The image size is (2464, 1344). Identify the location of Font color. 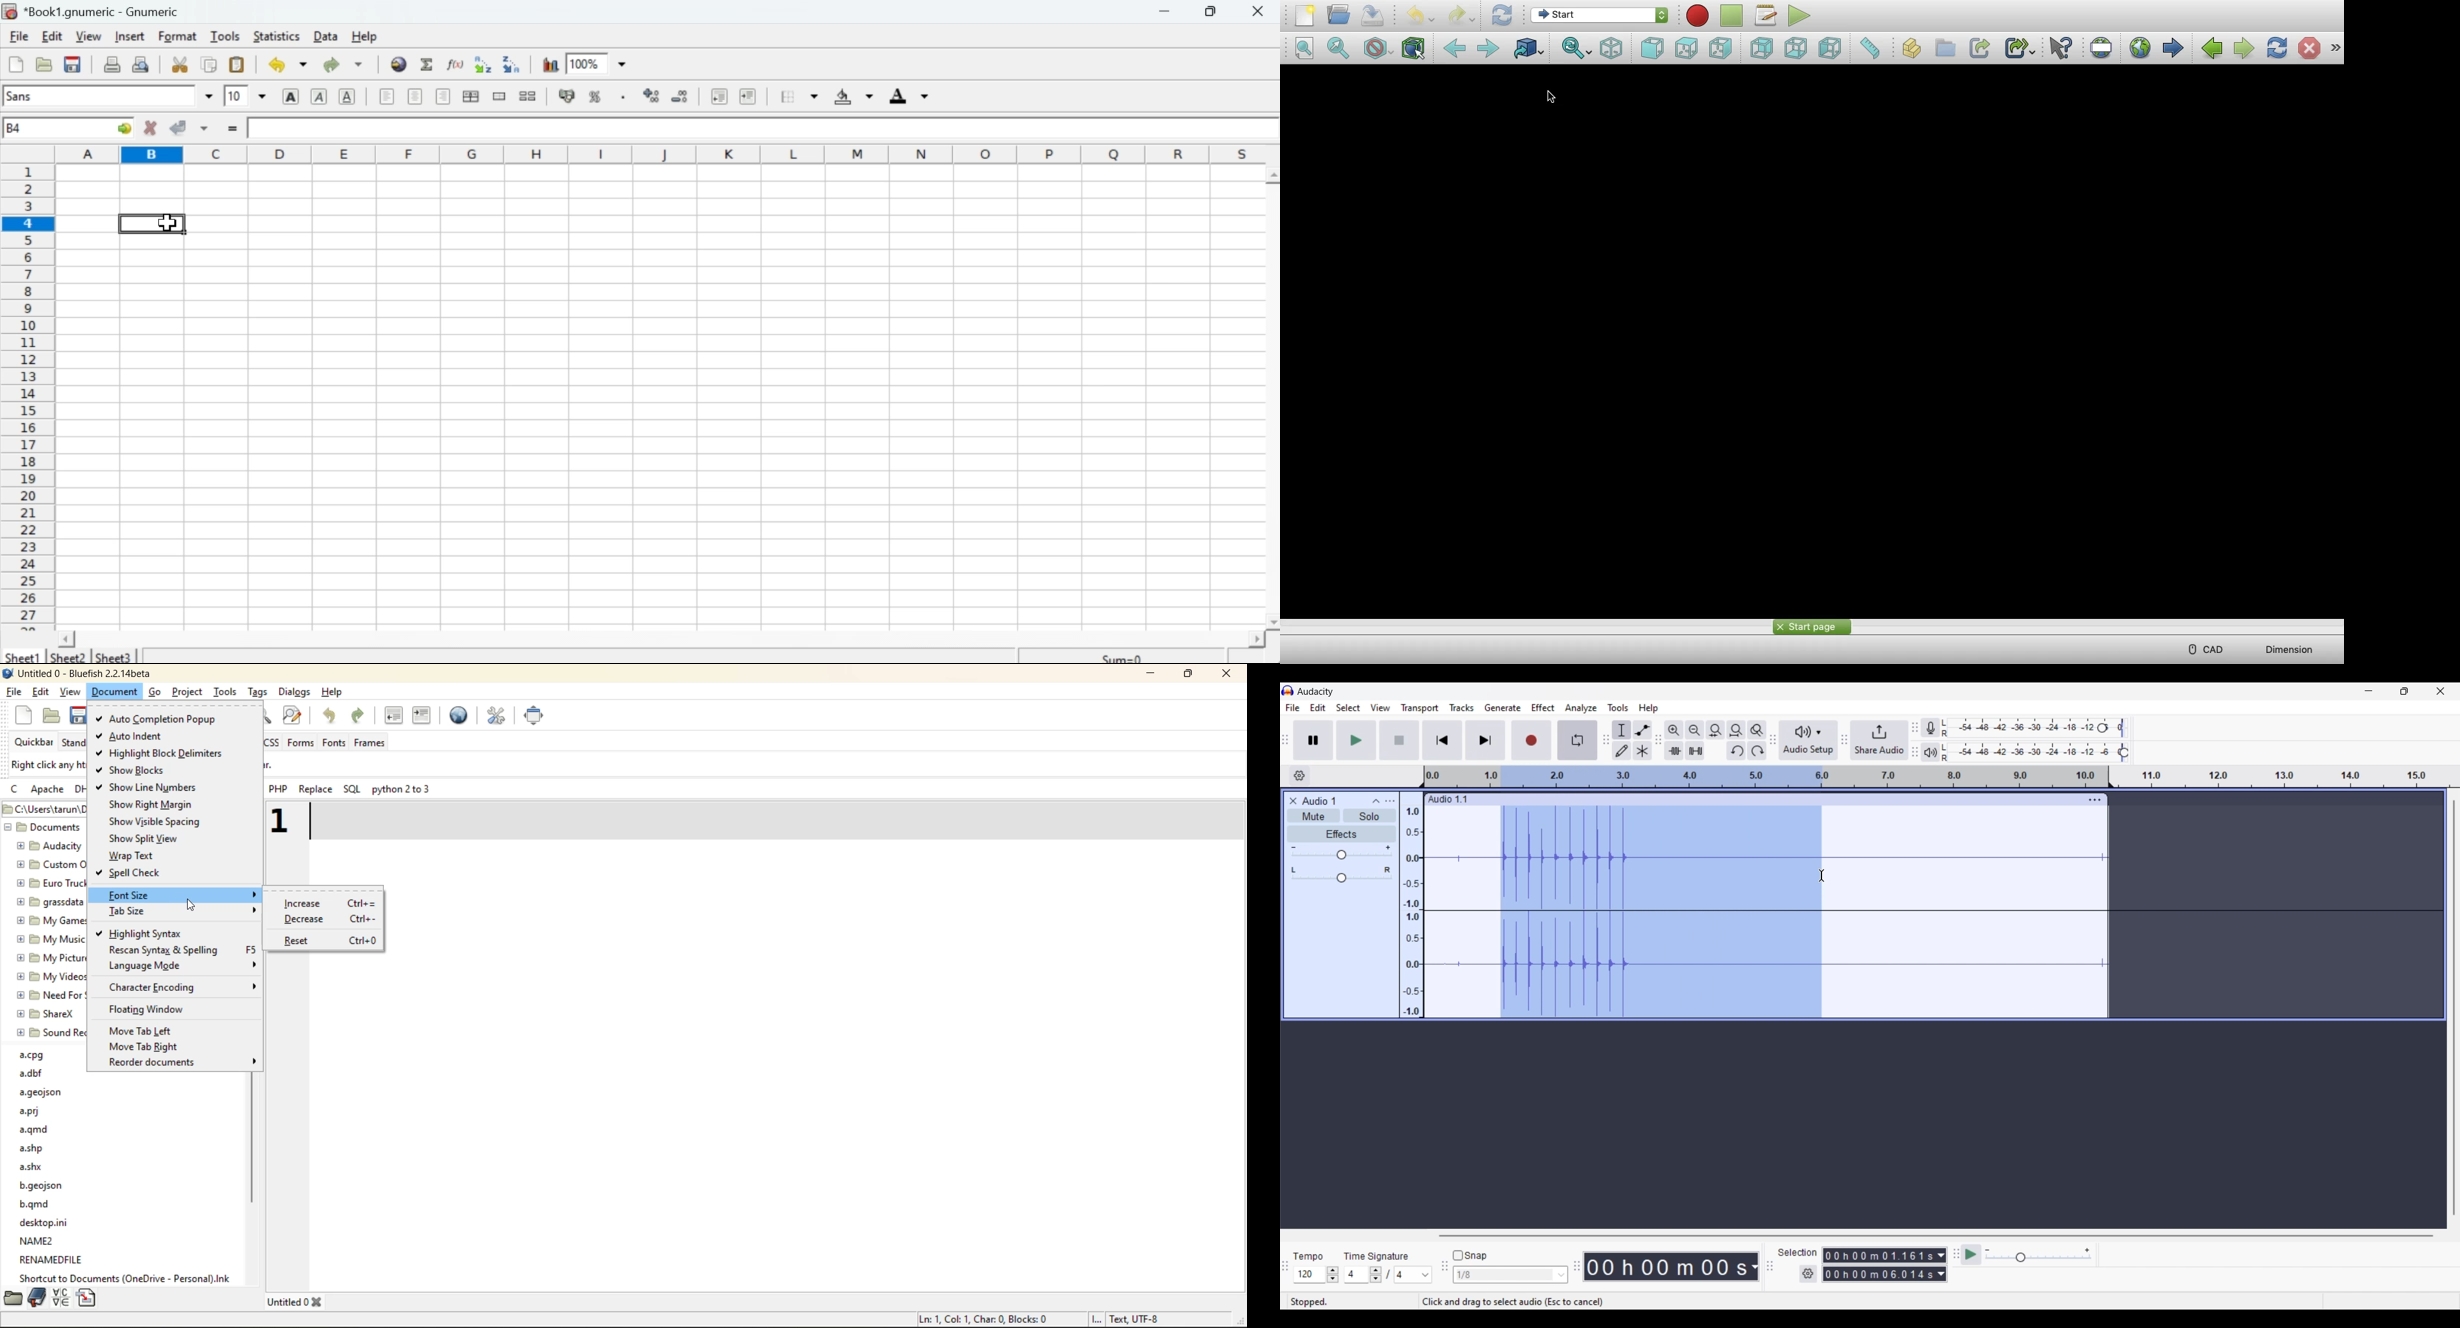
(910, 96).